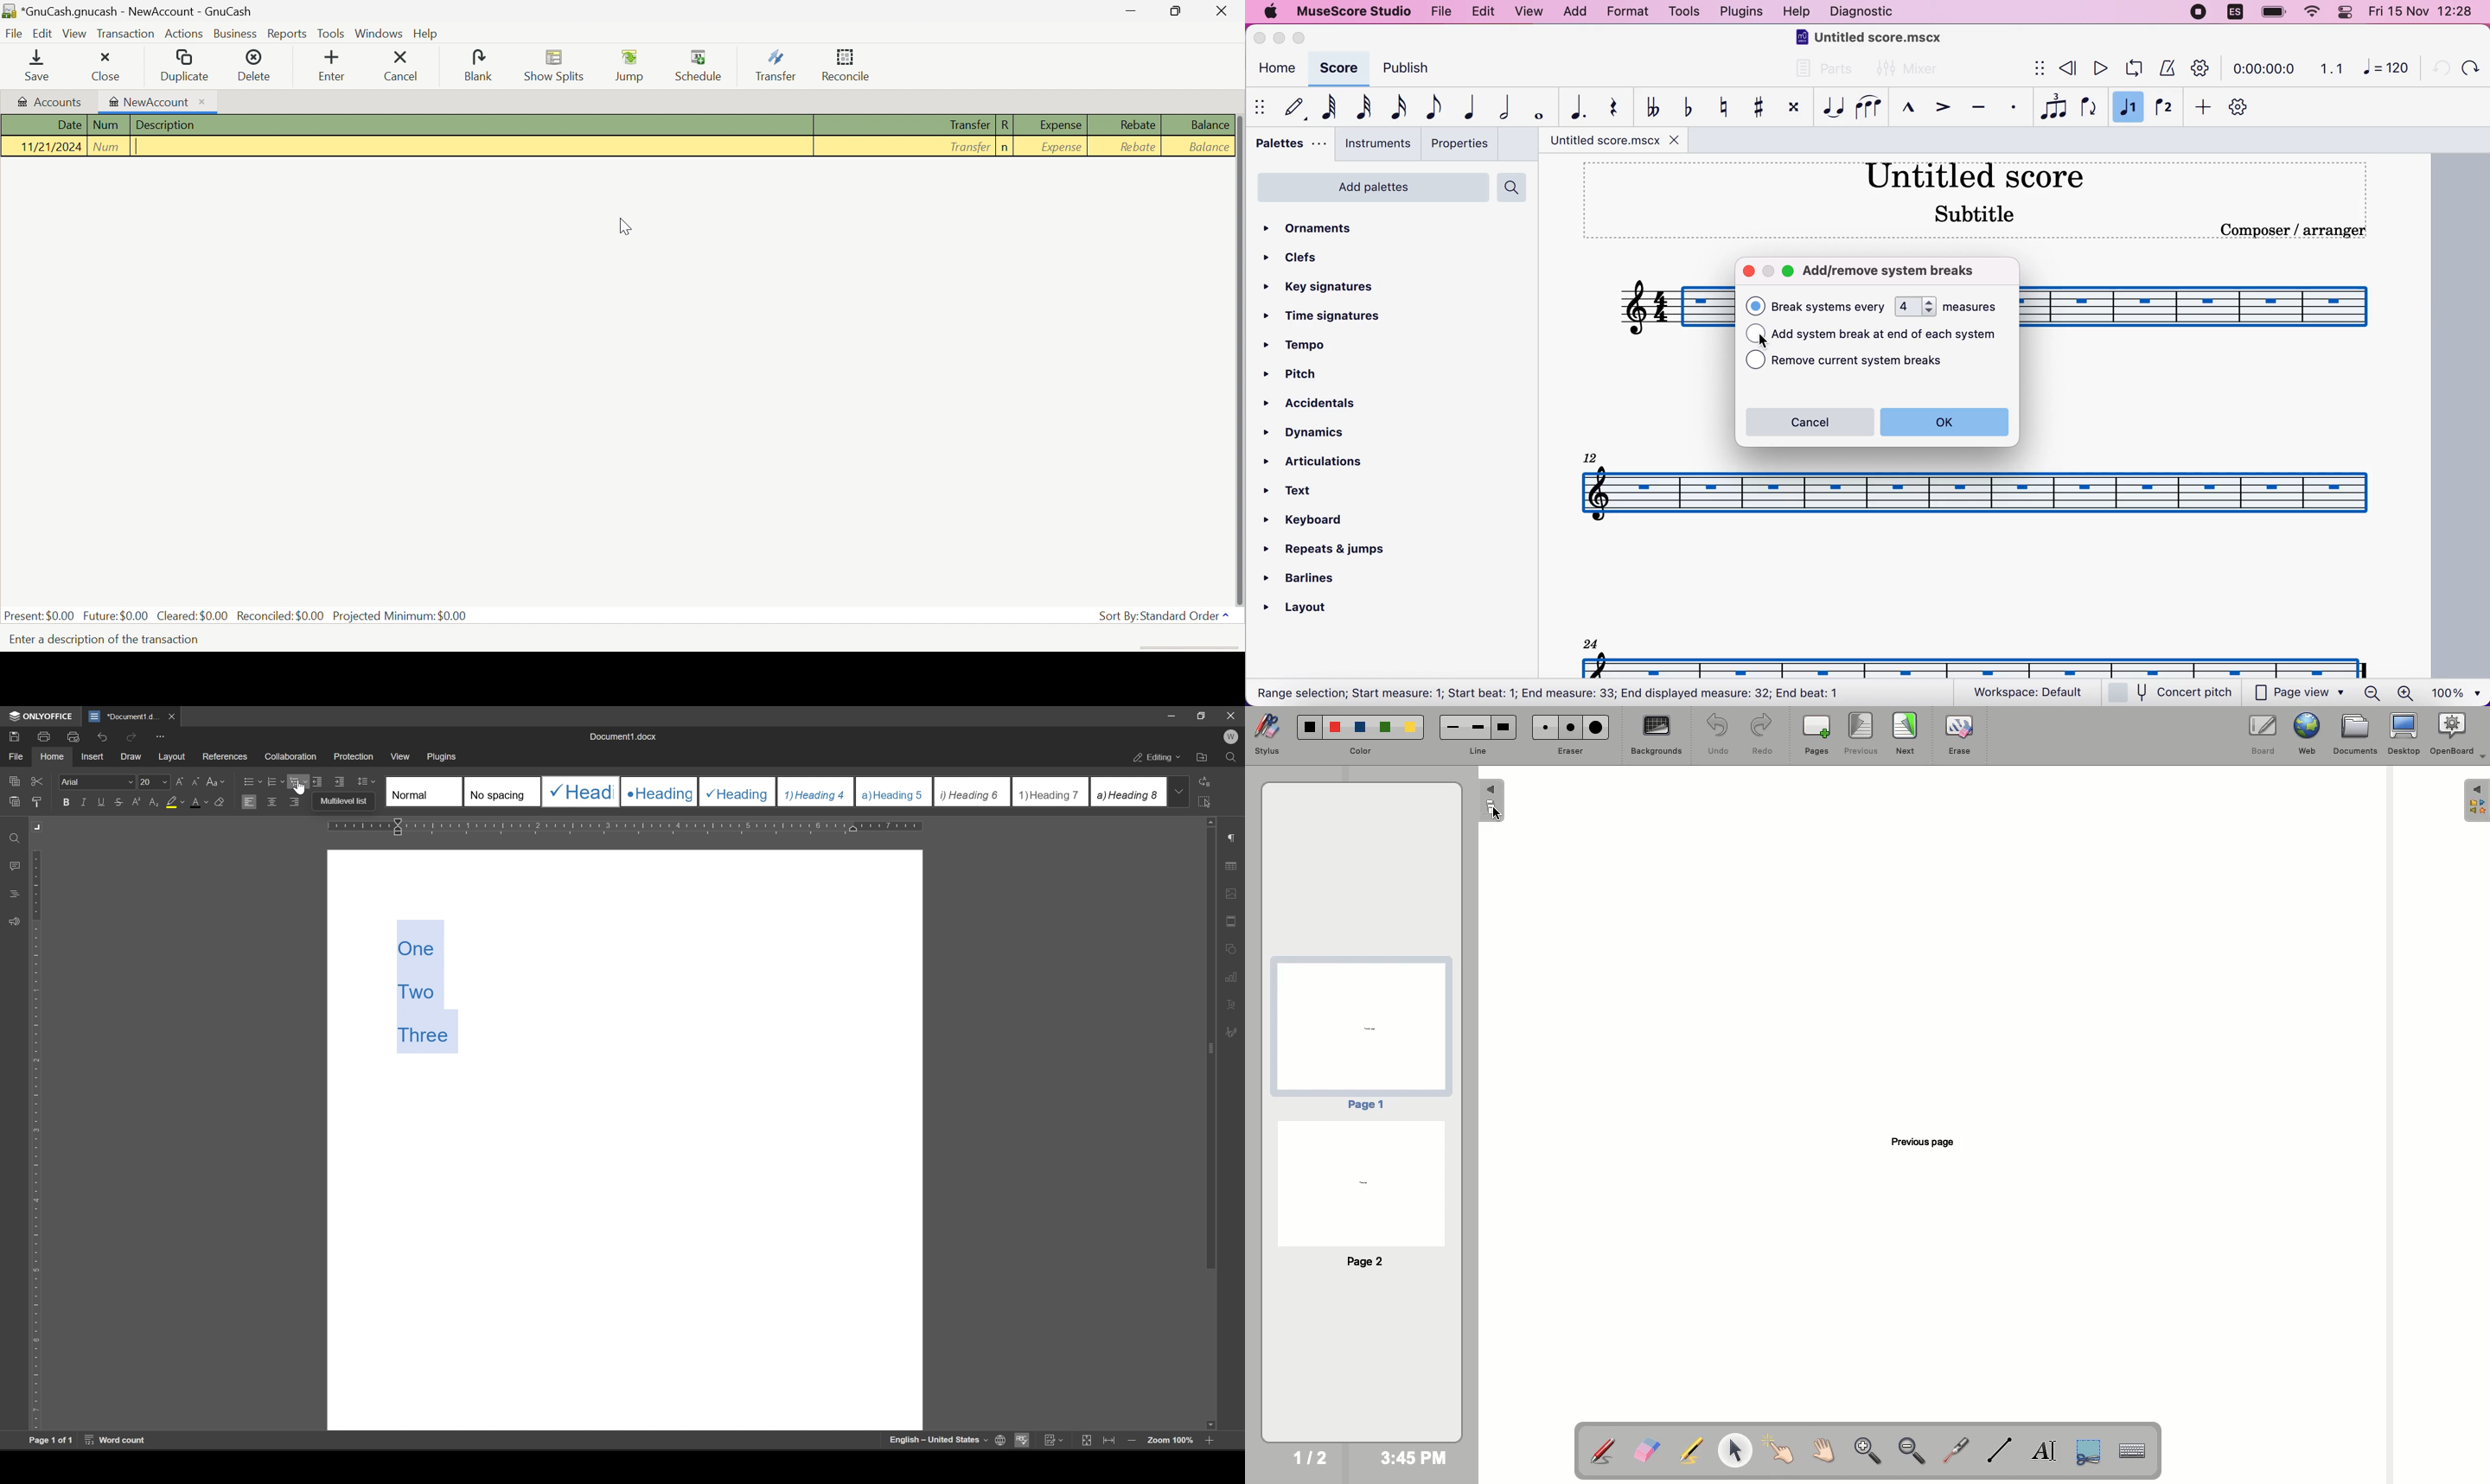 This screenshot has height=1484, width=2492. What do you see at coordinates (1808, 422) in the screenshot?
I see `cancel` at bounding box center [1808, 422].